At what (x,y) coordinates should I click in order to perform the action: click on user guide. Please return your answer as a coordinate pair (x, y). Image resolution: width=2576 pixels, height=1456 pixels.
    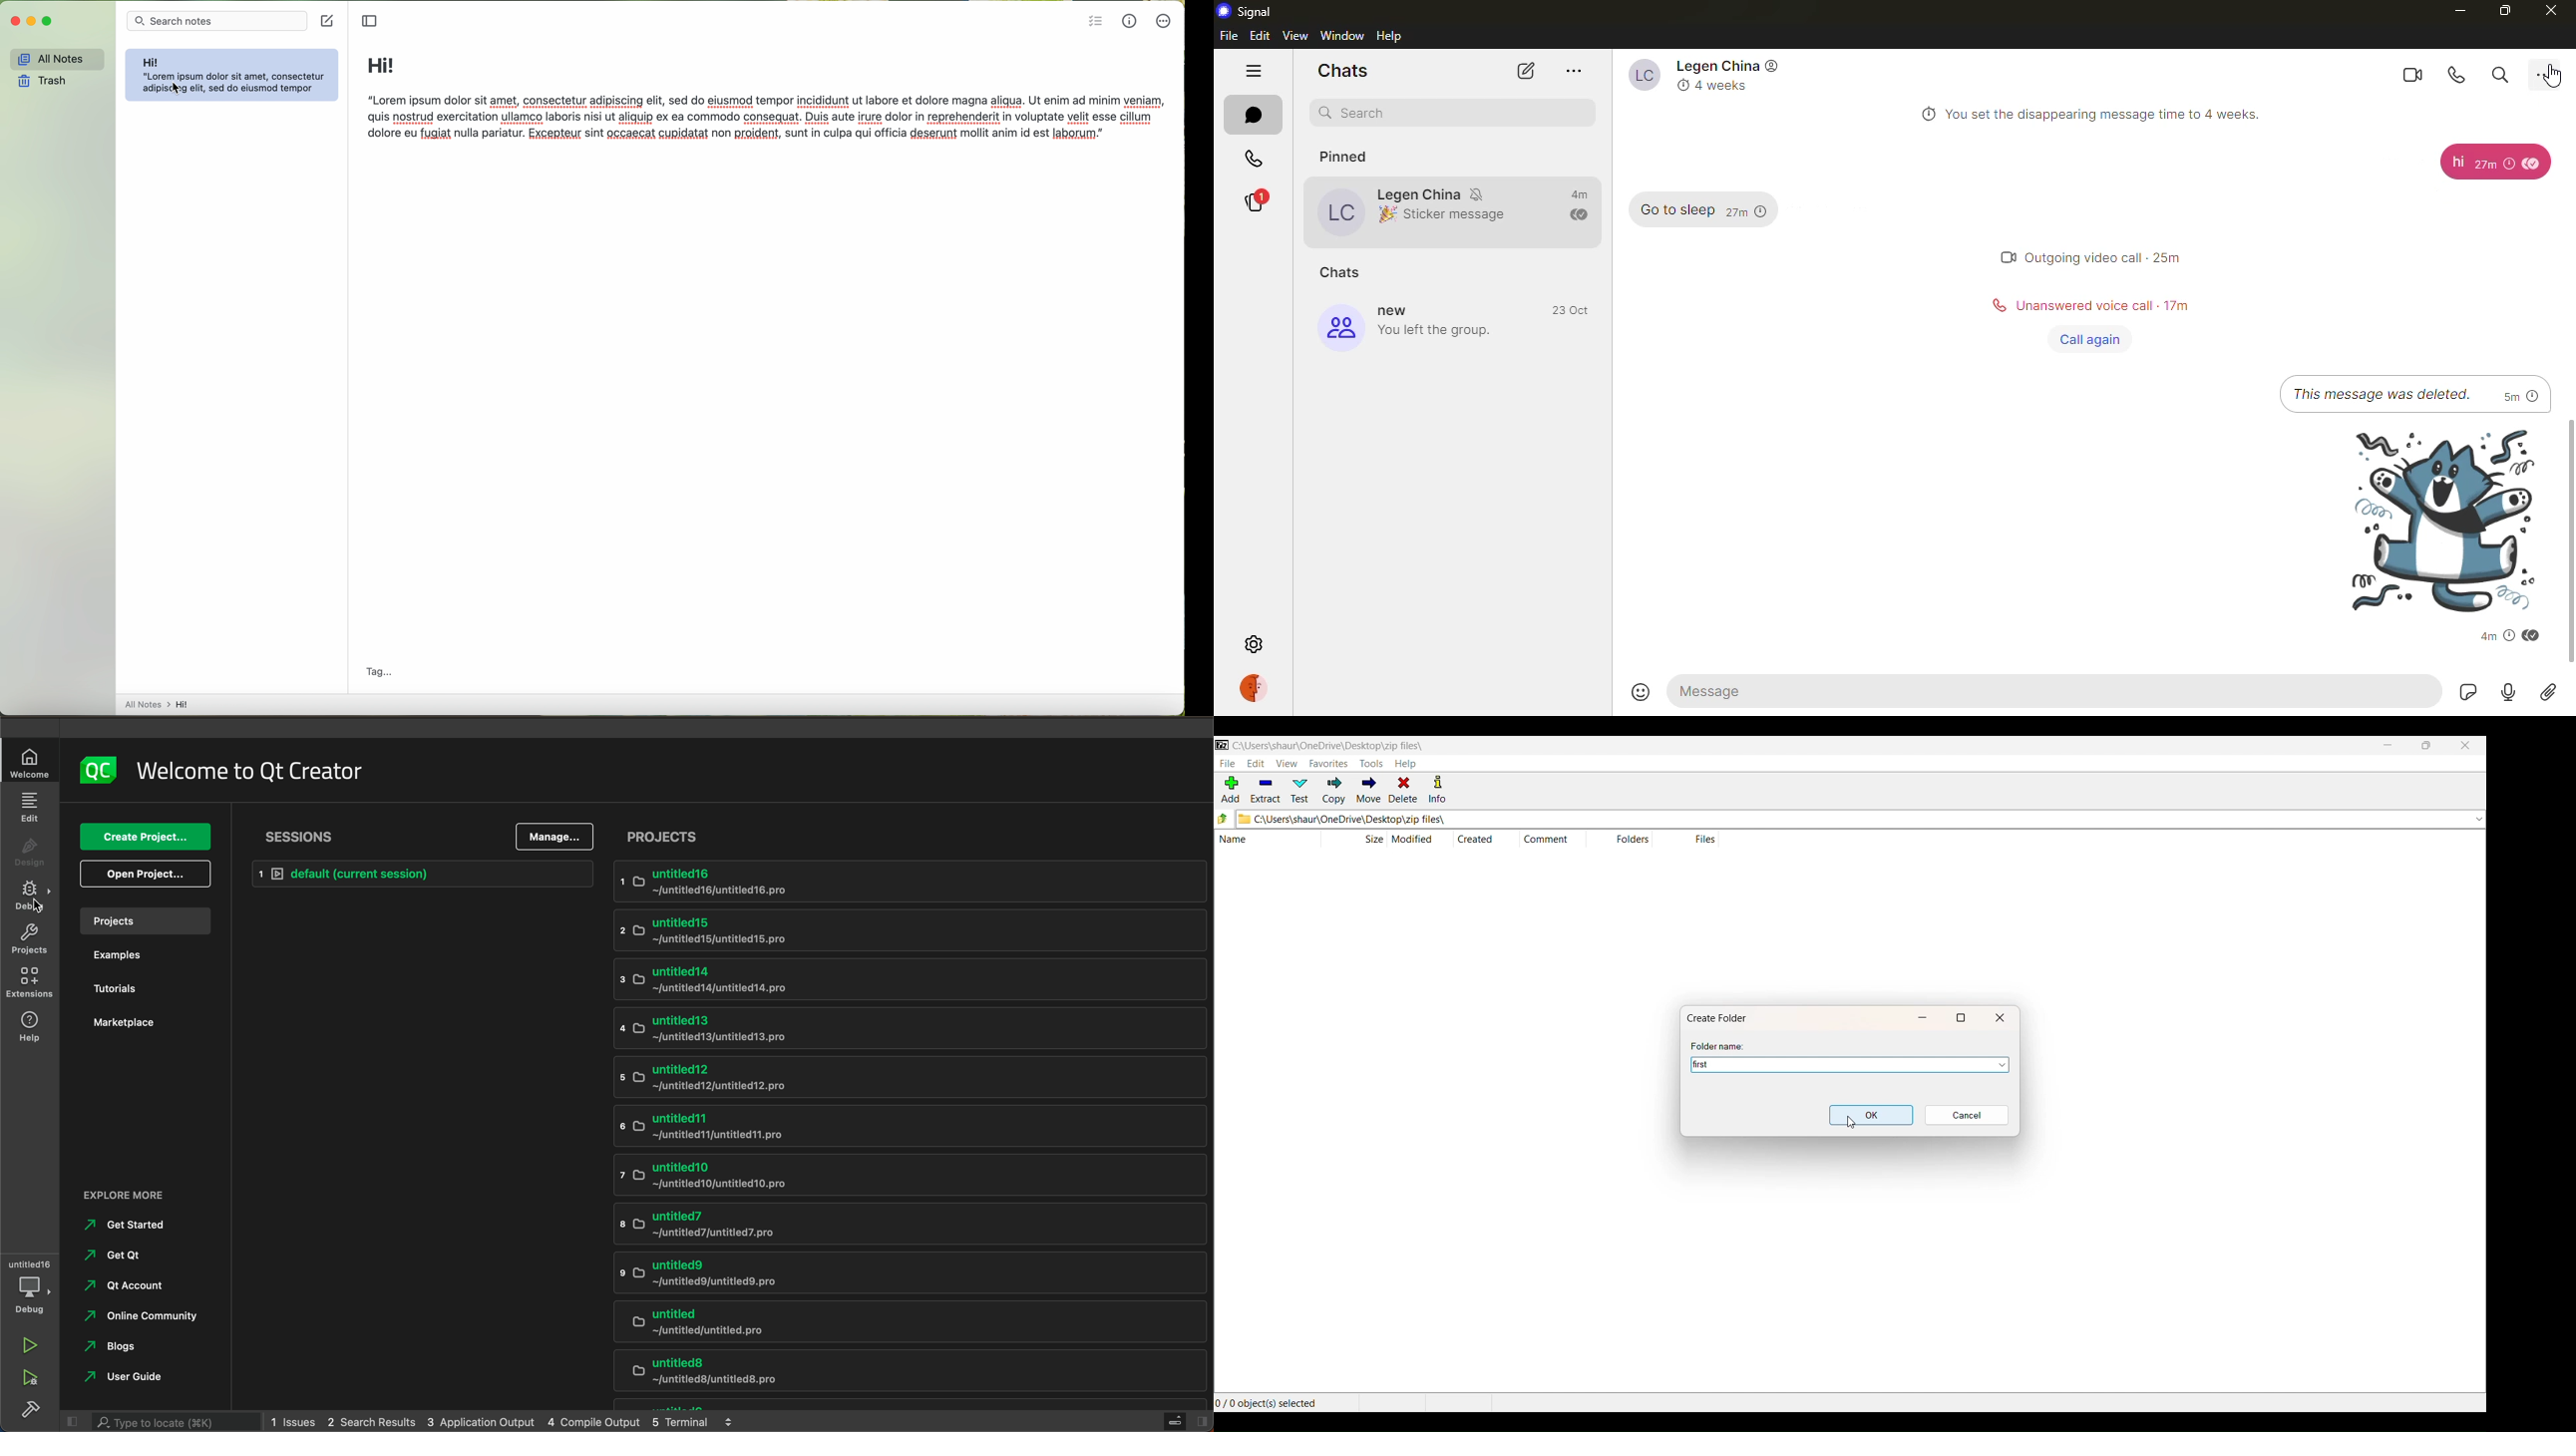
    Looking at the image, I should click on (139, 1376).